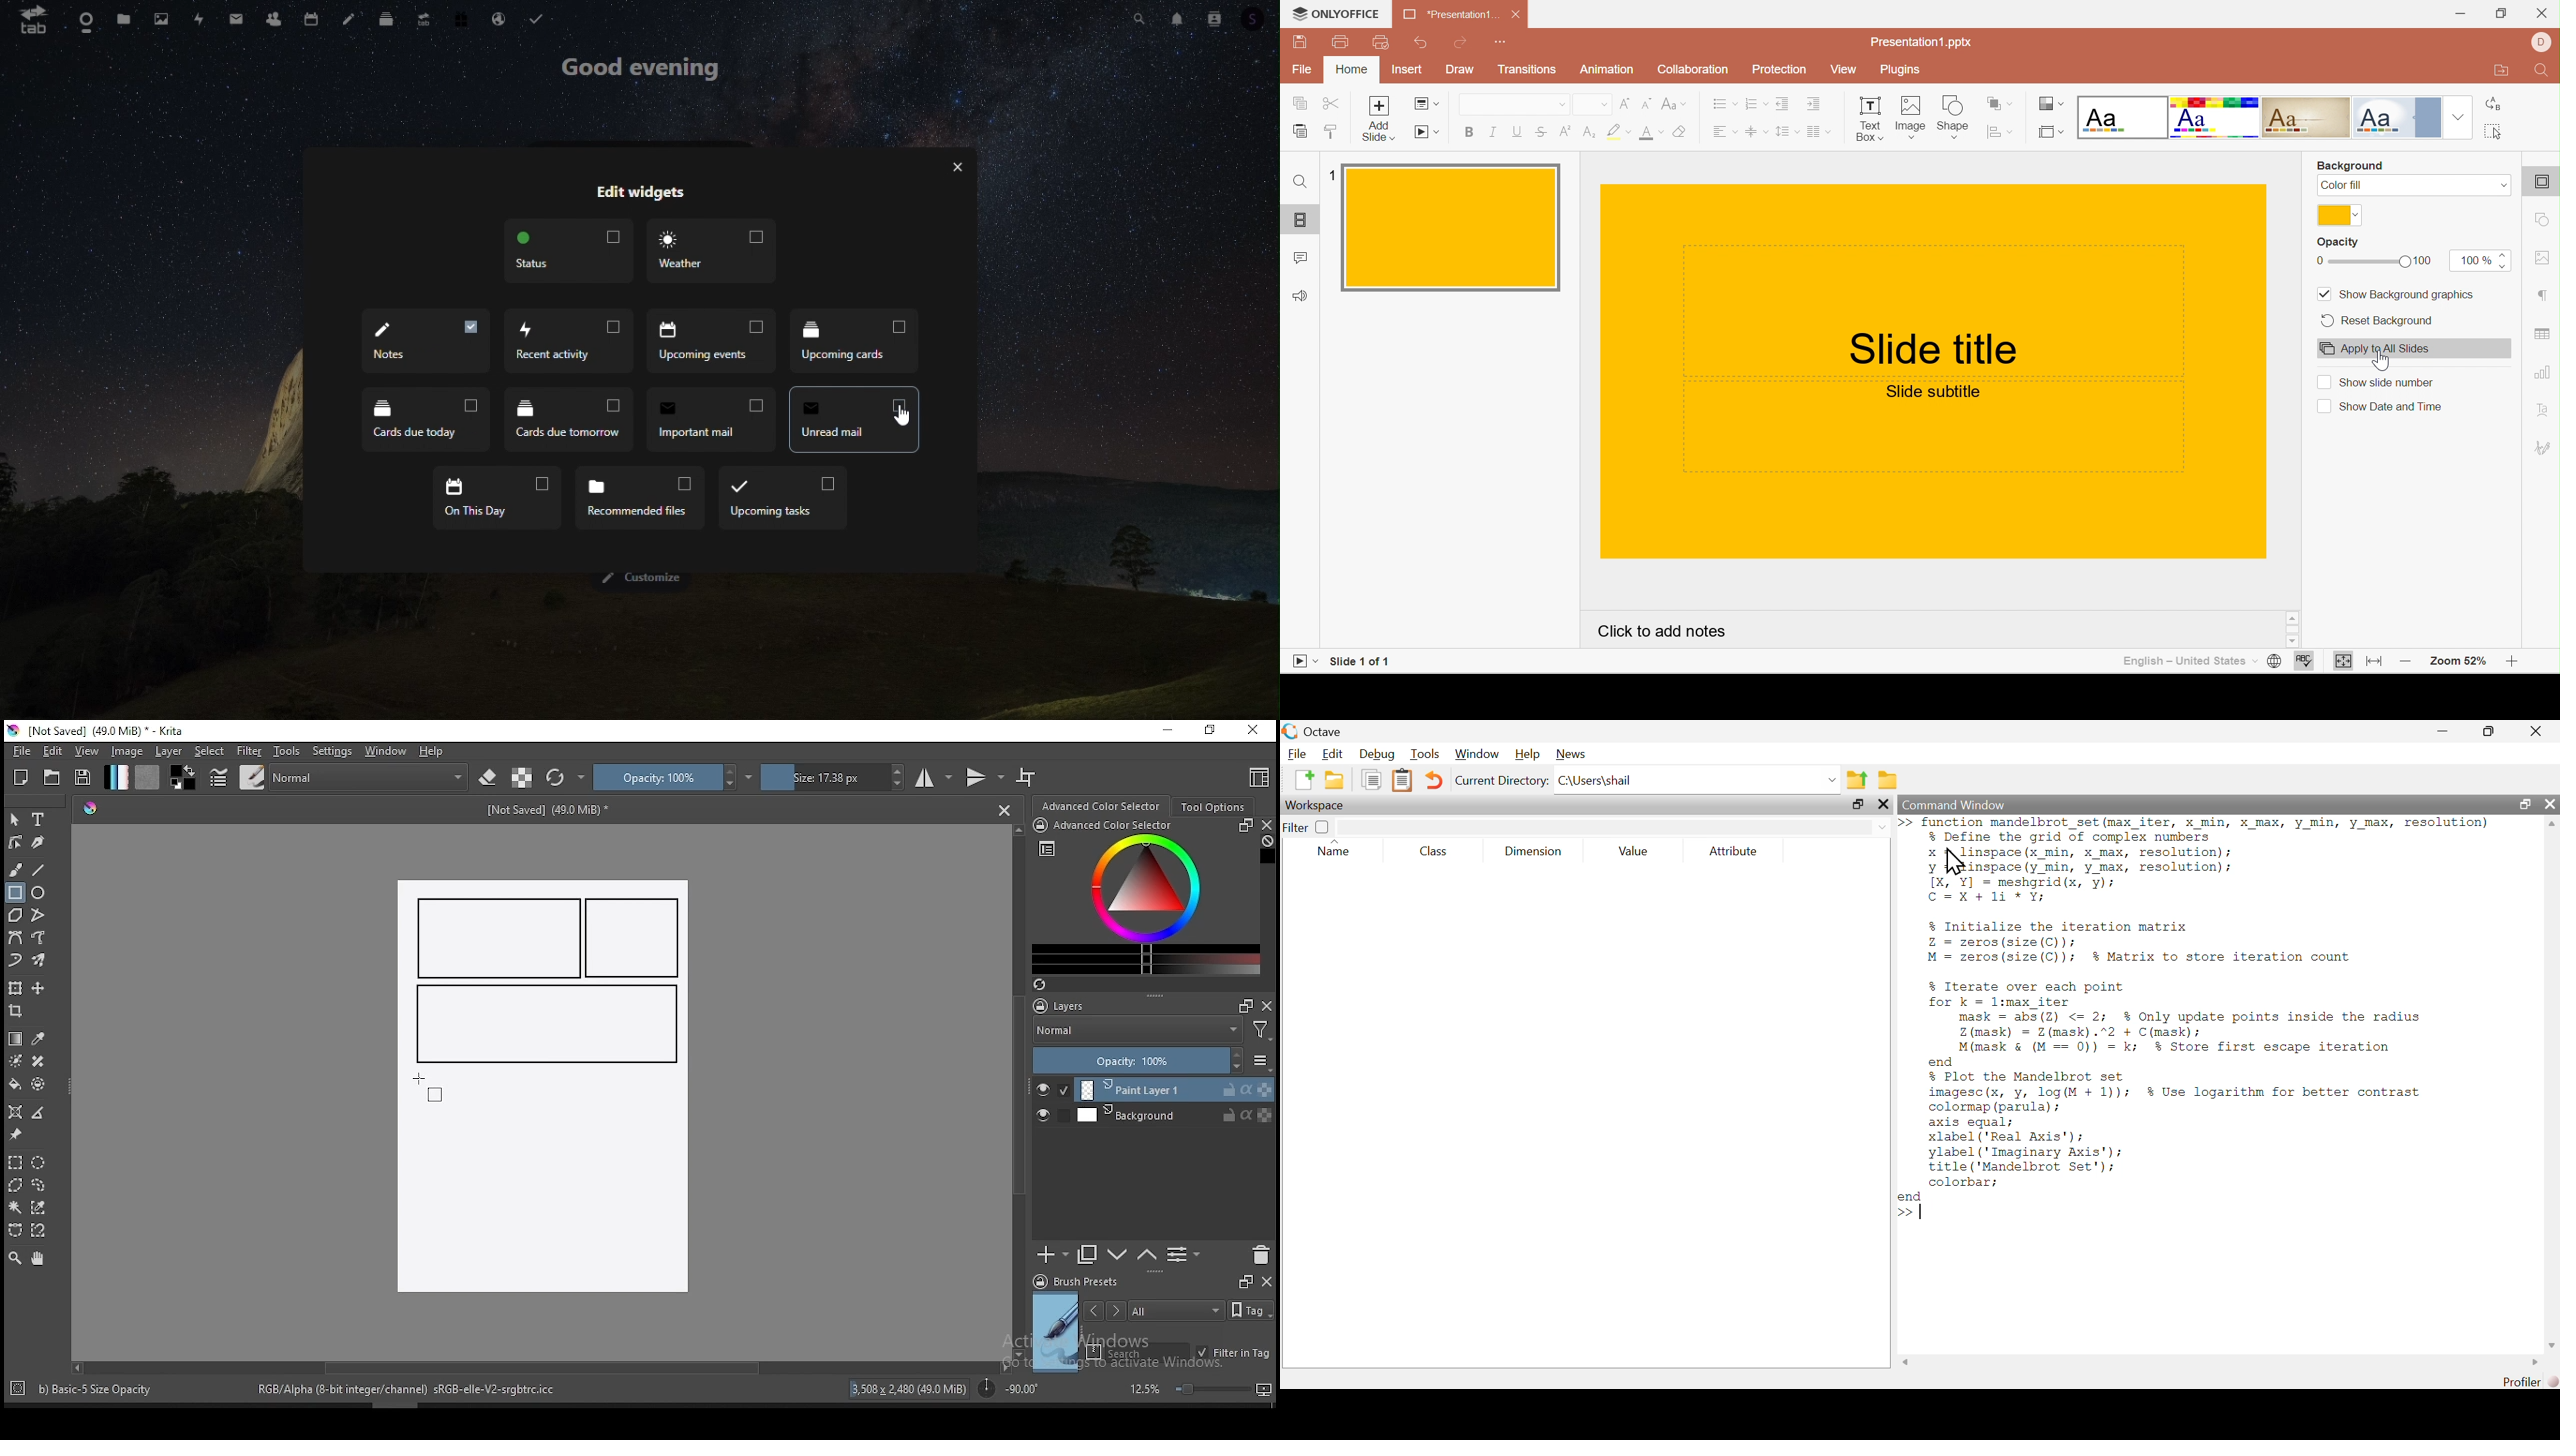  Describe the element at coordinates (2513, 631) in the screenshot. I see `Scroll Bar` at that location.